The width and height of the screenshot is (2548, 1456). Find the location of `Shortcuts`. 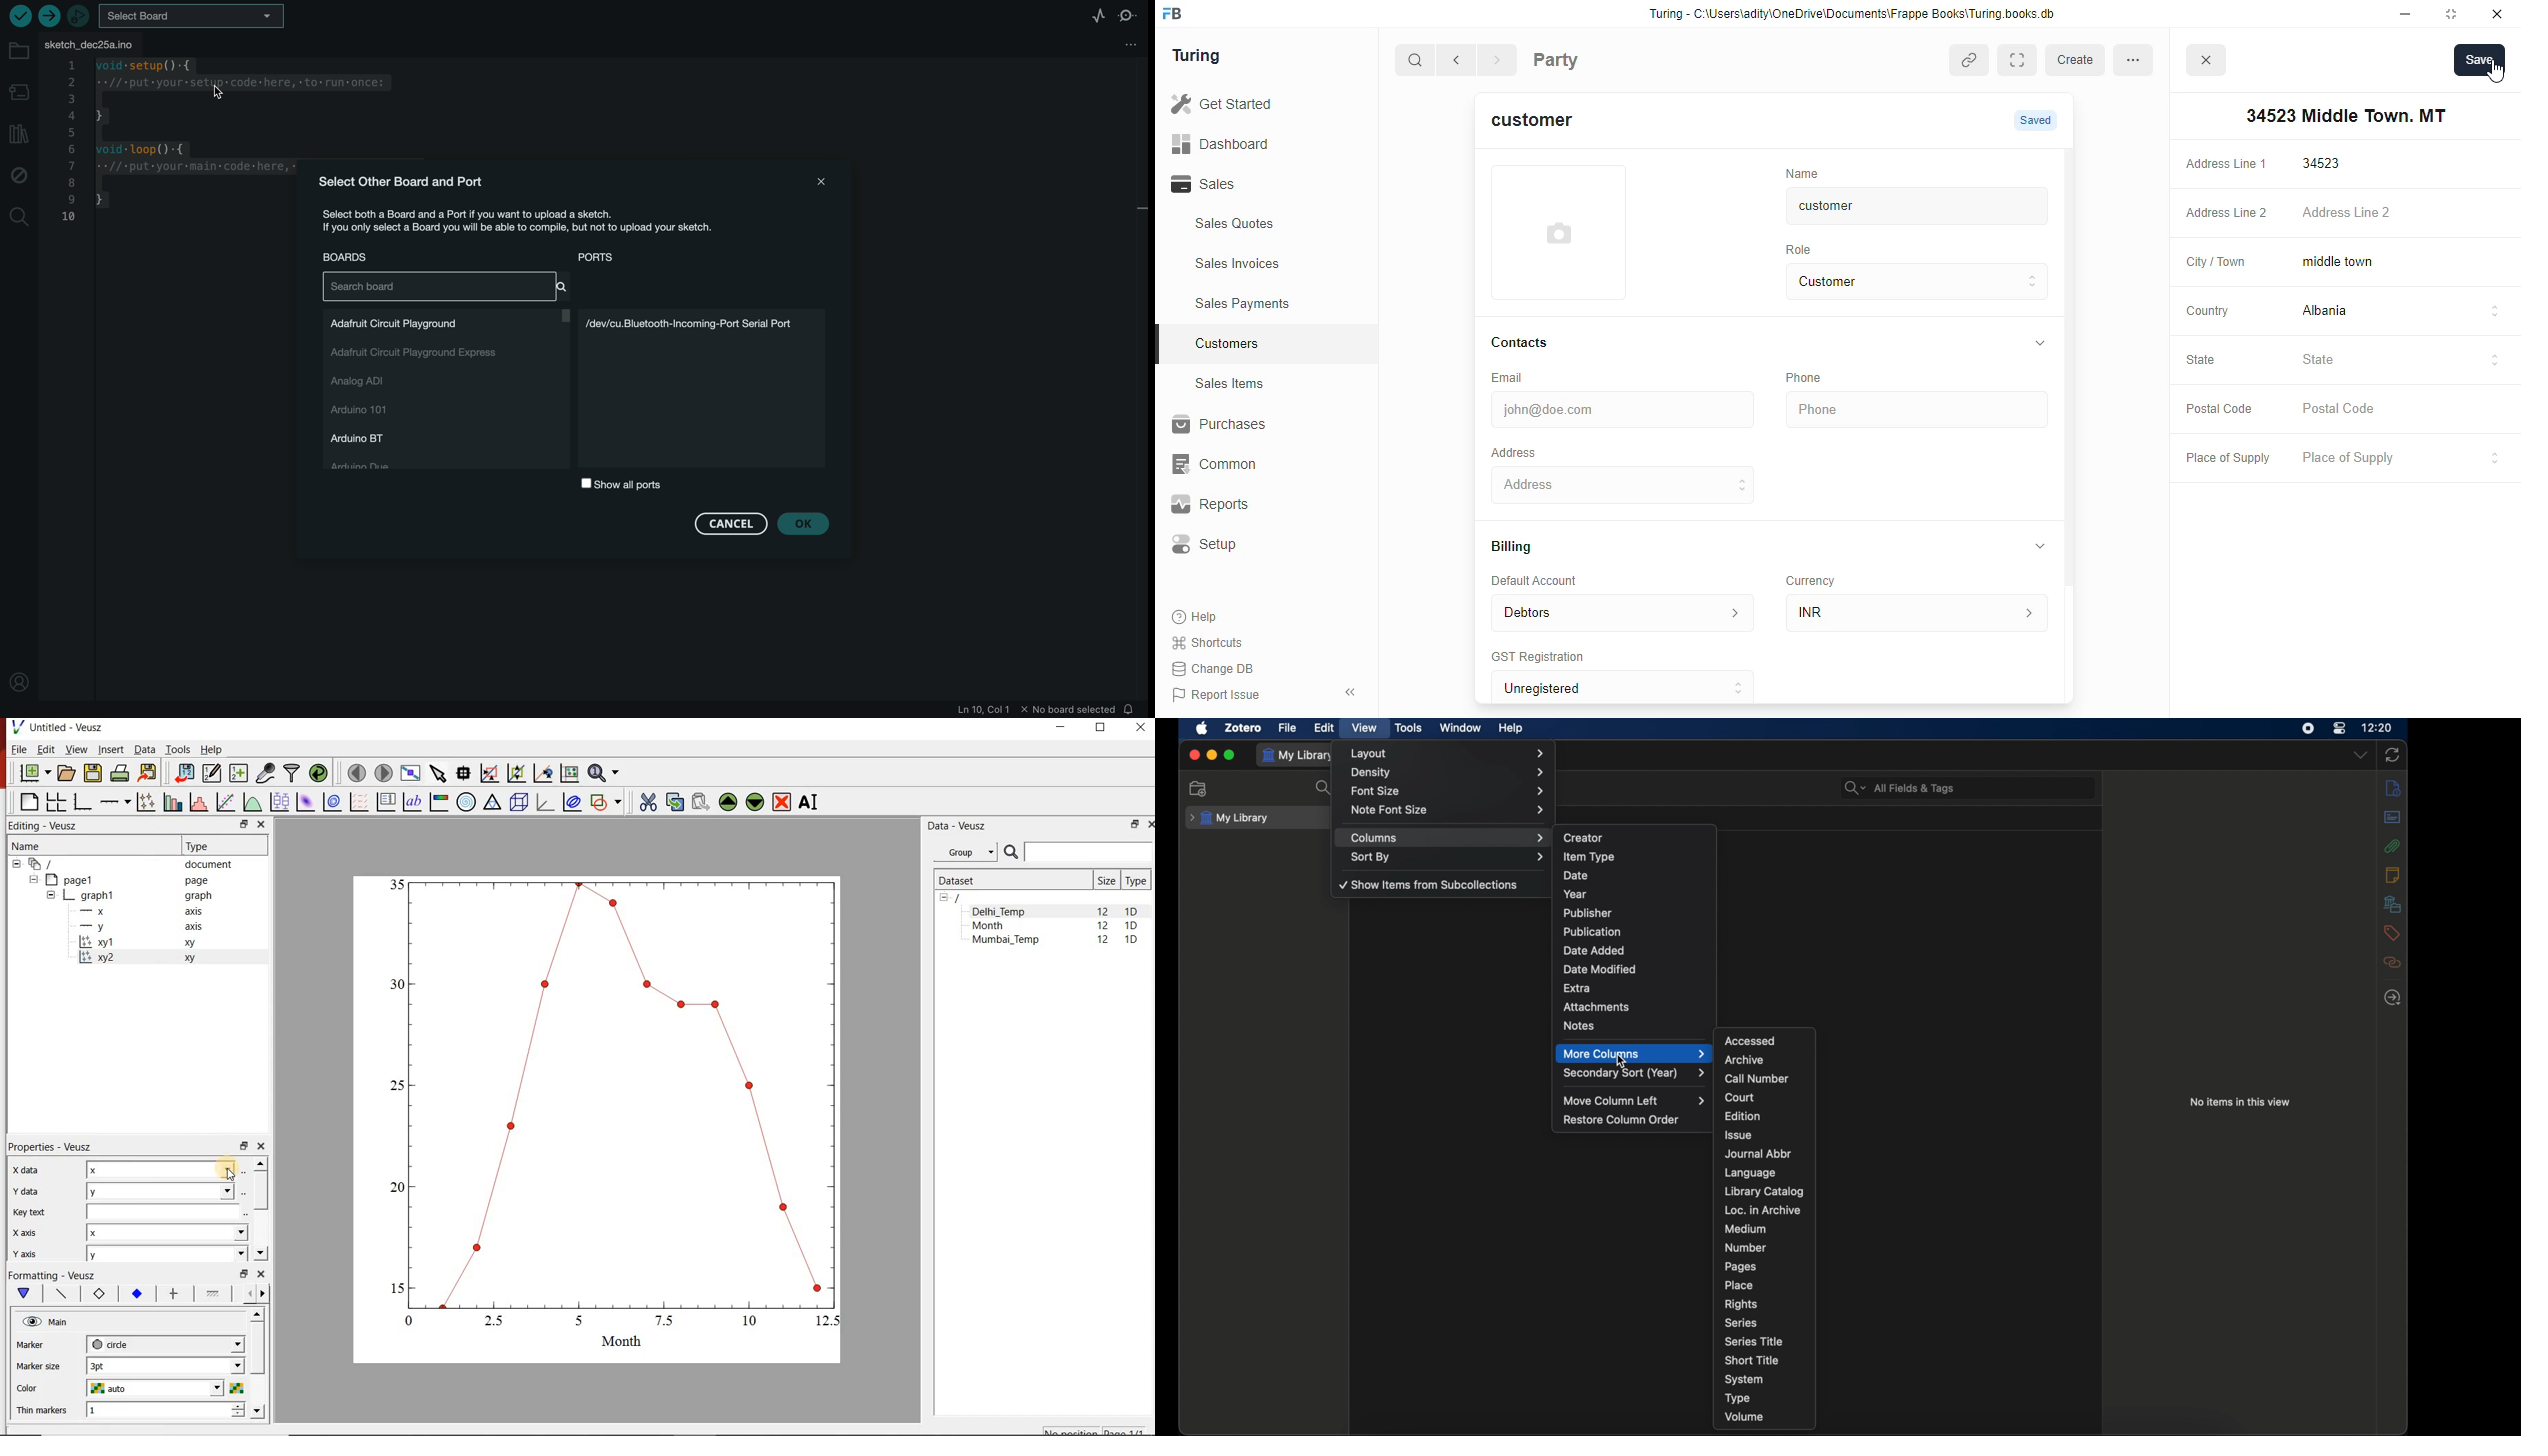

Shortcuts is located at coordinates (1213, 643).